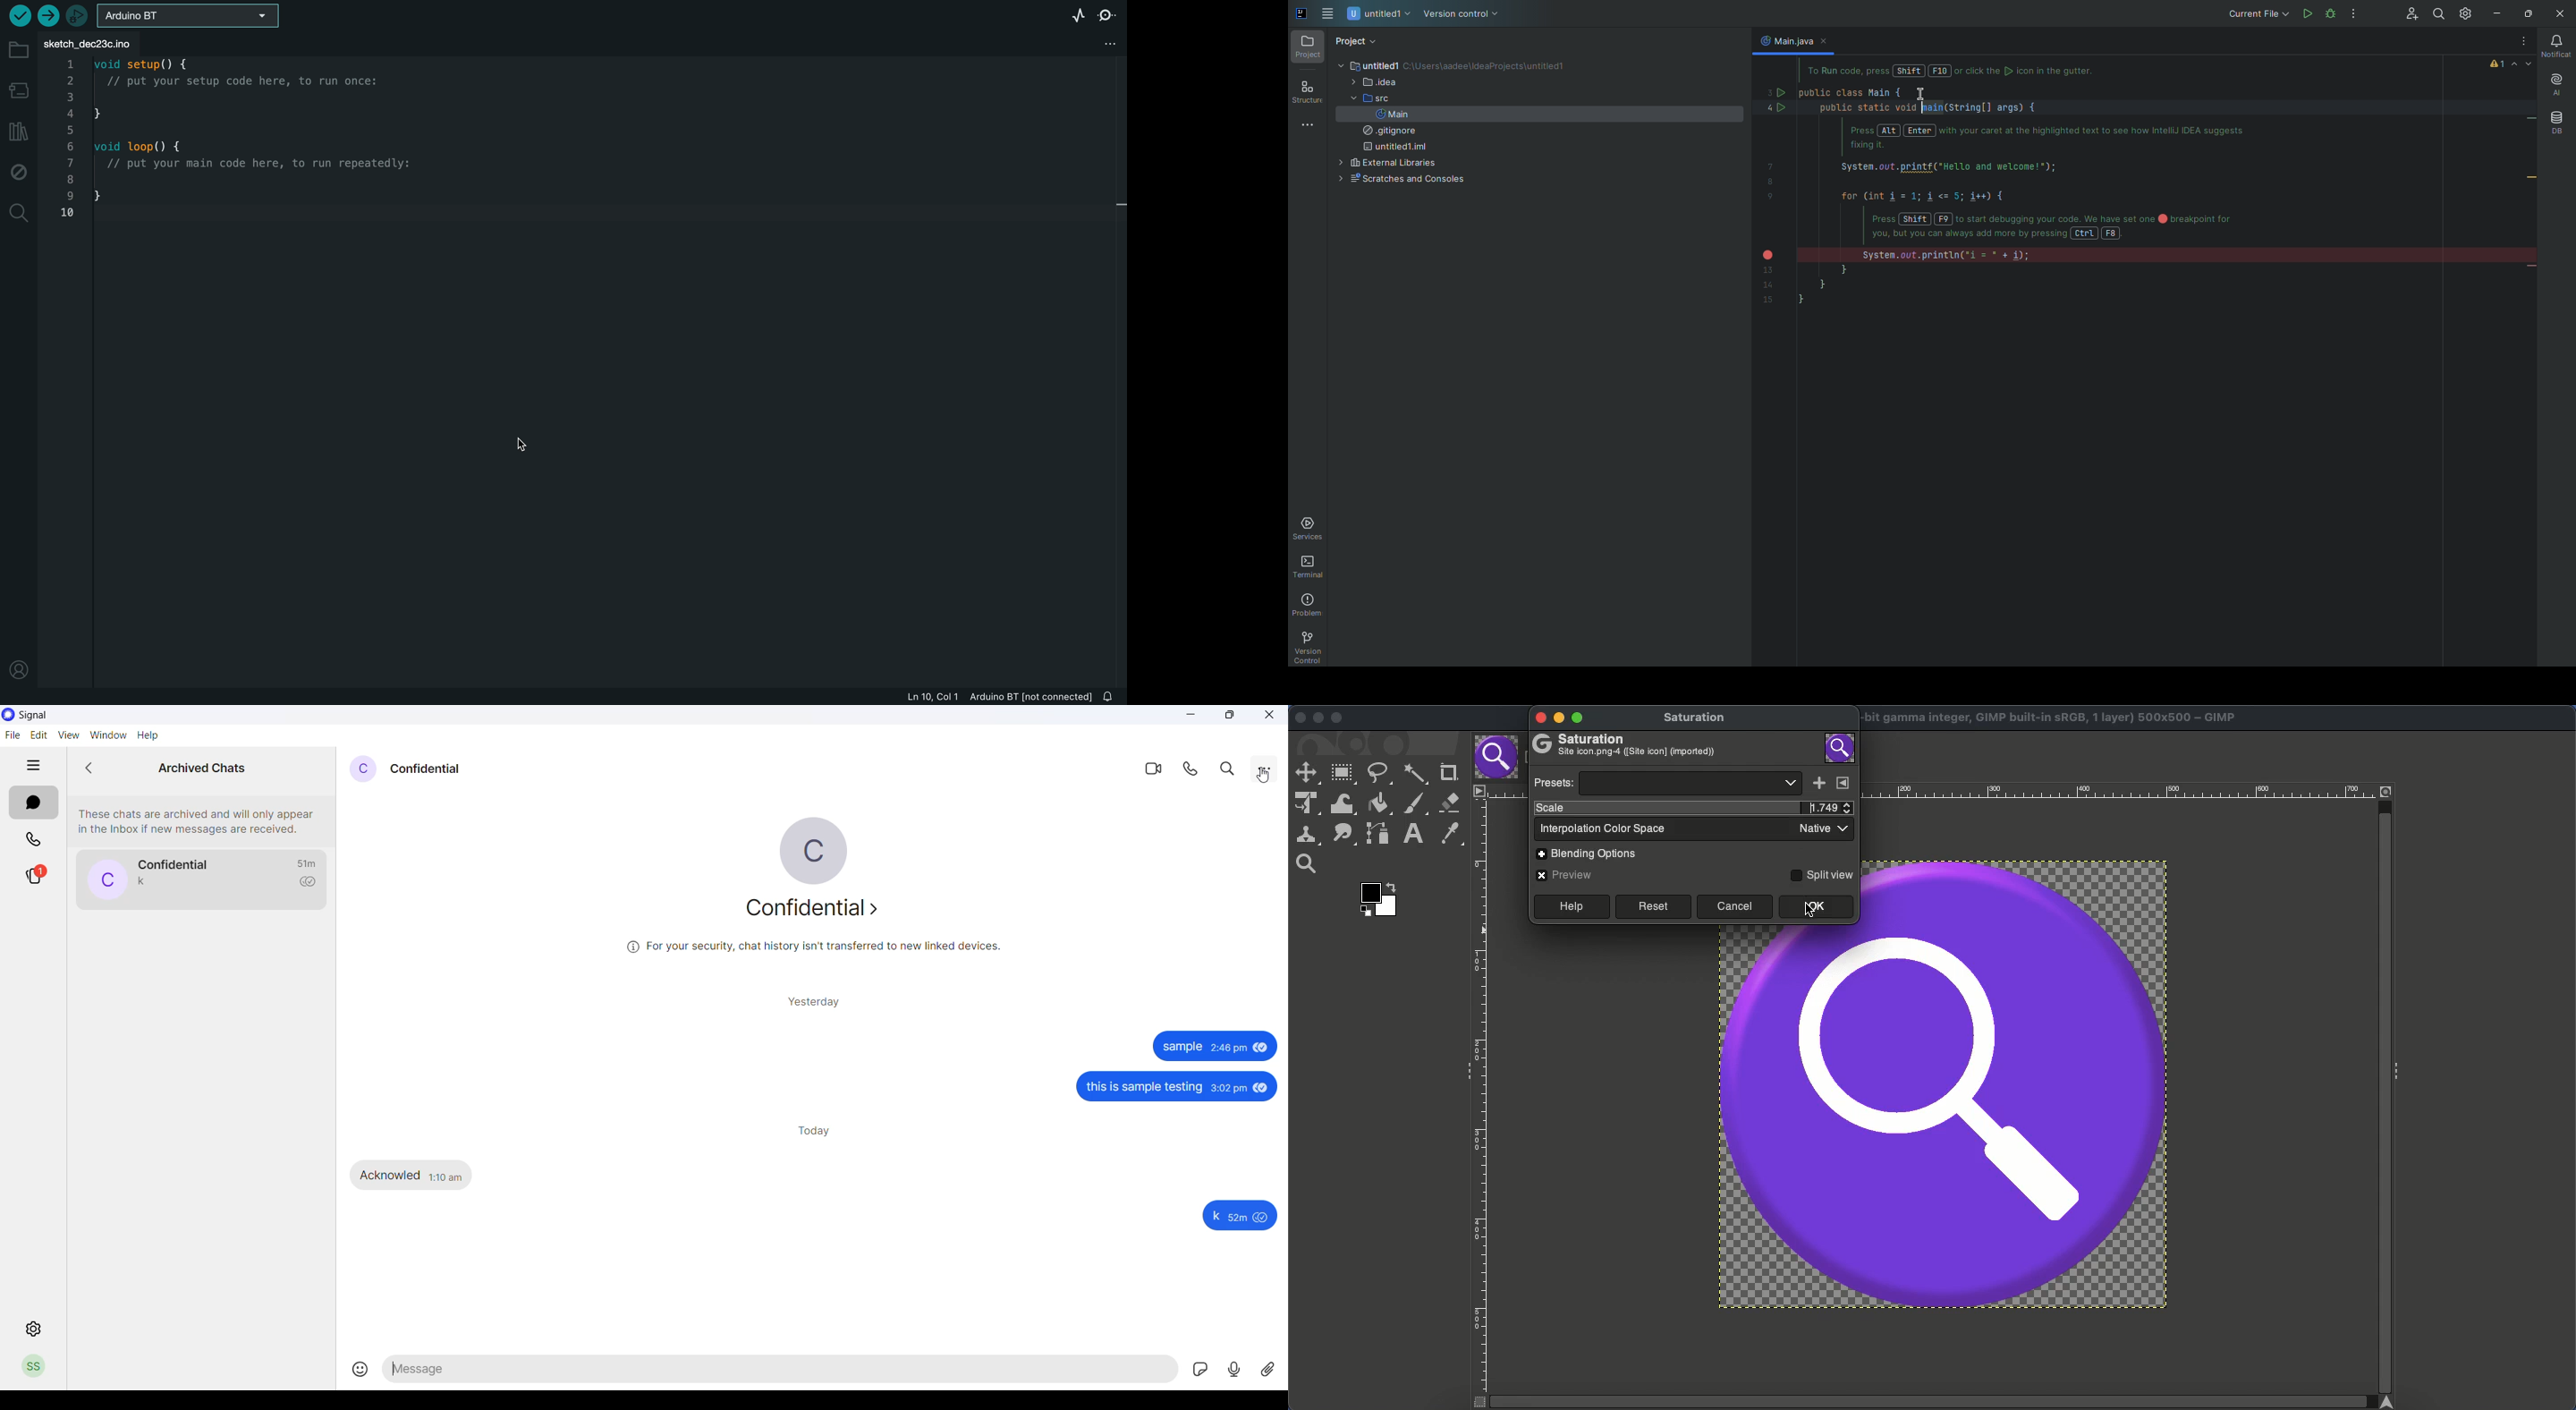 Image resolution: width=2576 pixels, height=1428 pixels. Describe the element at coordinates (355, 1371) in the screenshot. I see `emojis` at that location.